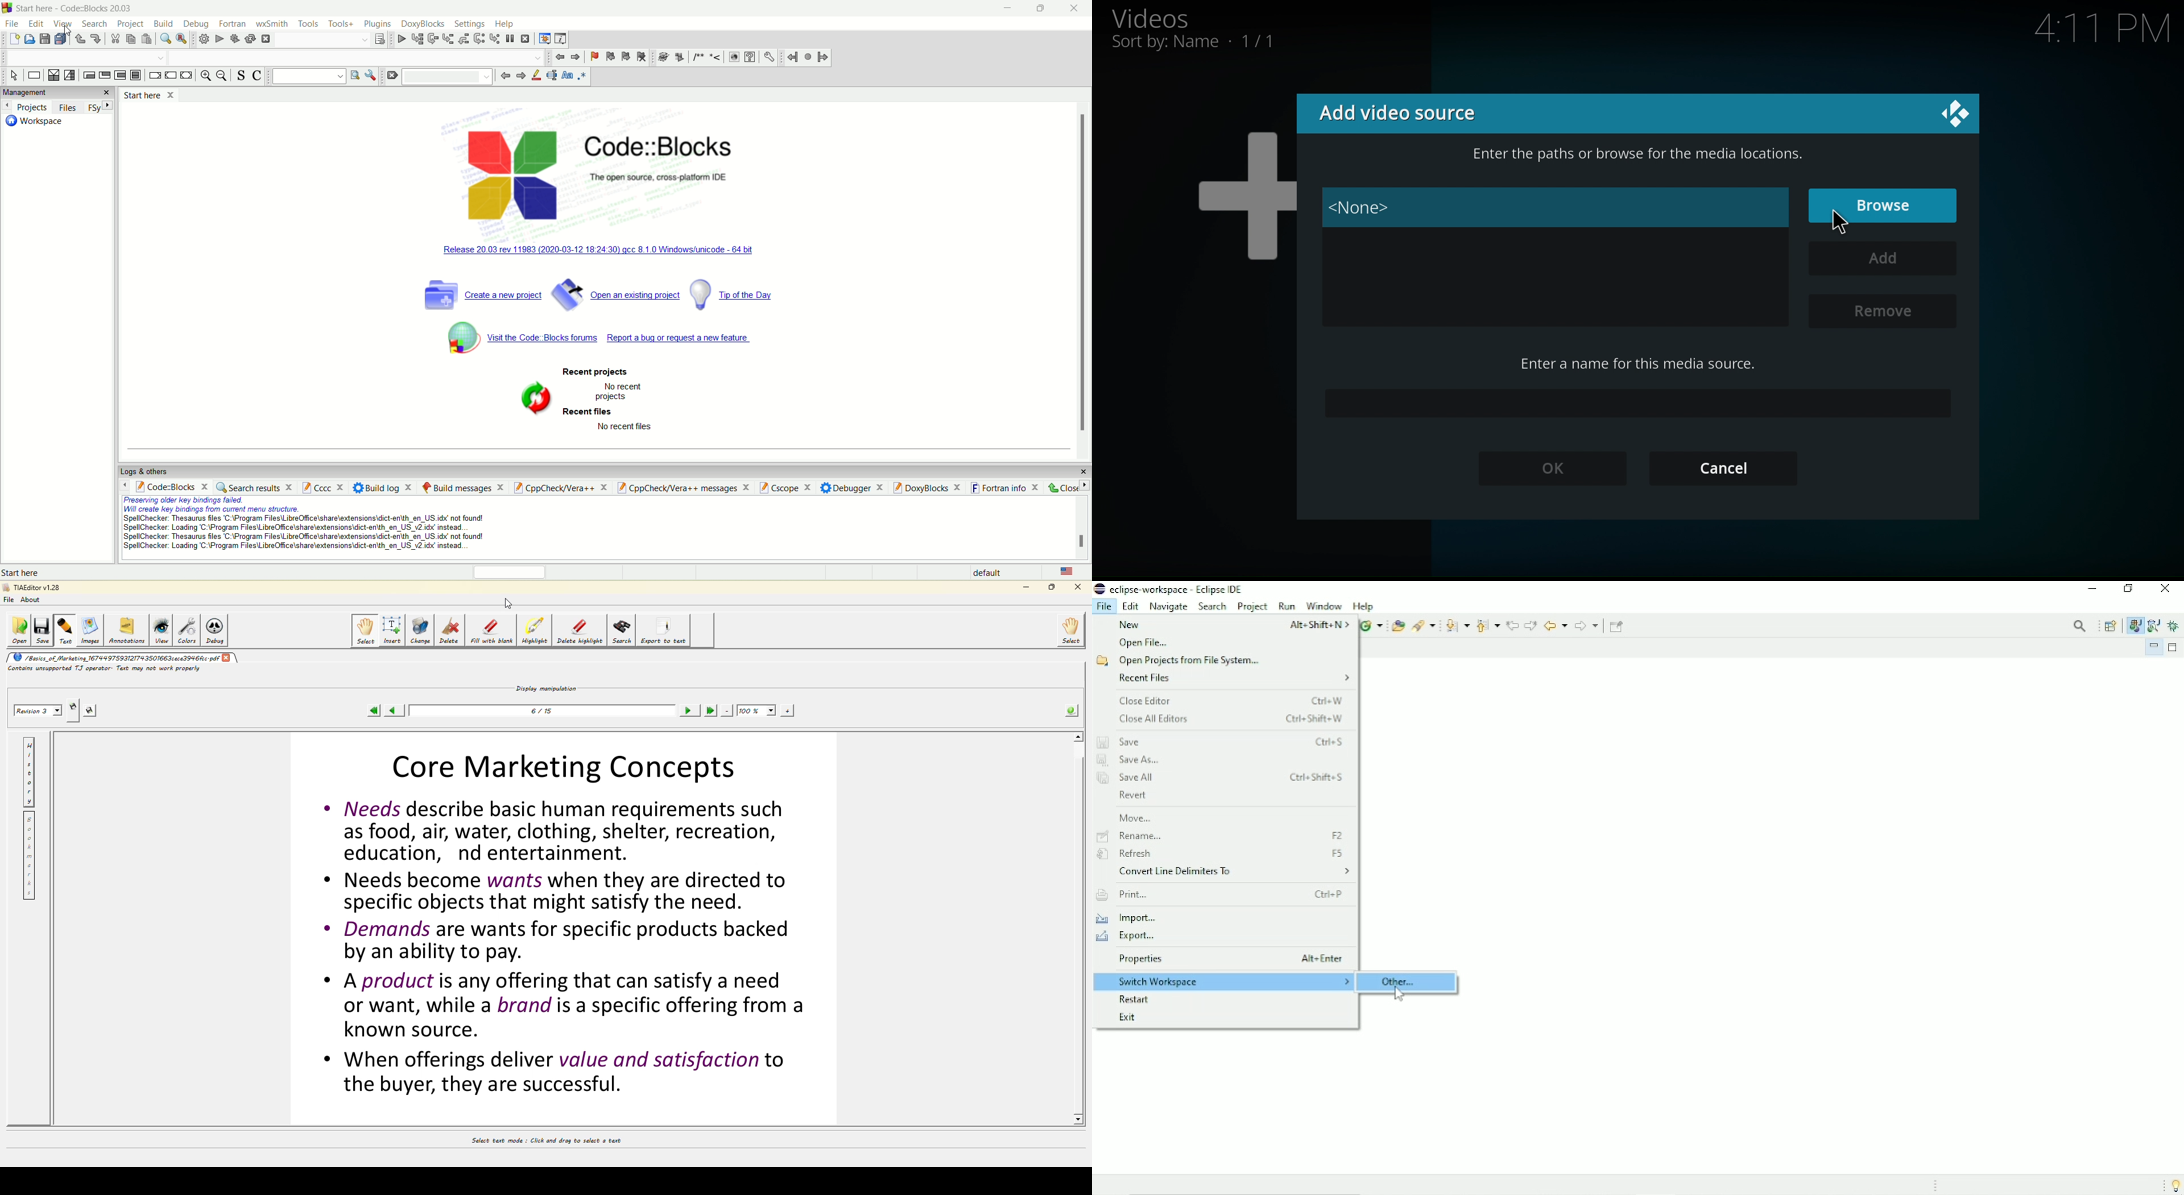 Image resolution: width=2184 pixels, height=1204 pixels. What do you see at coordinates (610, 56) in the screenshot?
I see `prev bookmark` at bounding box center [610, 56].